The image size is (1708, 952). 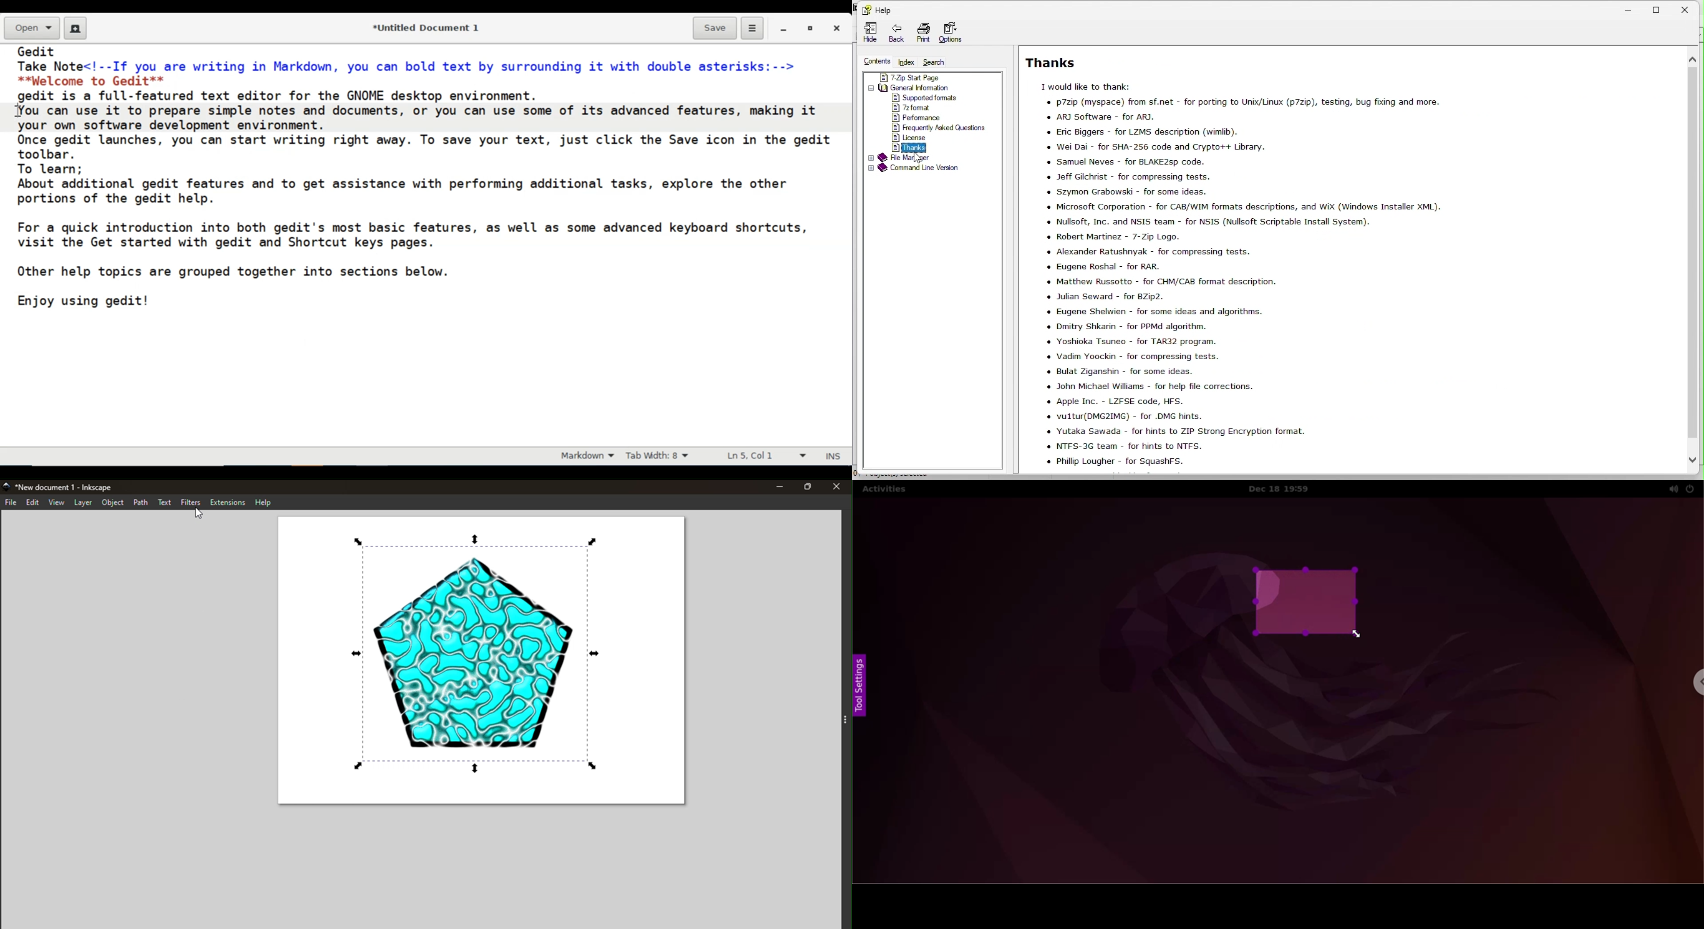 I want to click on minimize, so click(x=785, y=28).